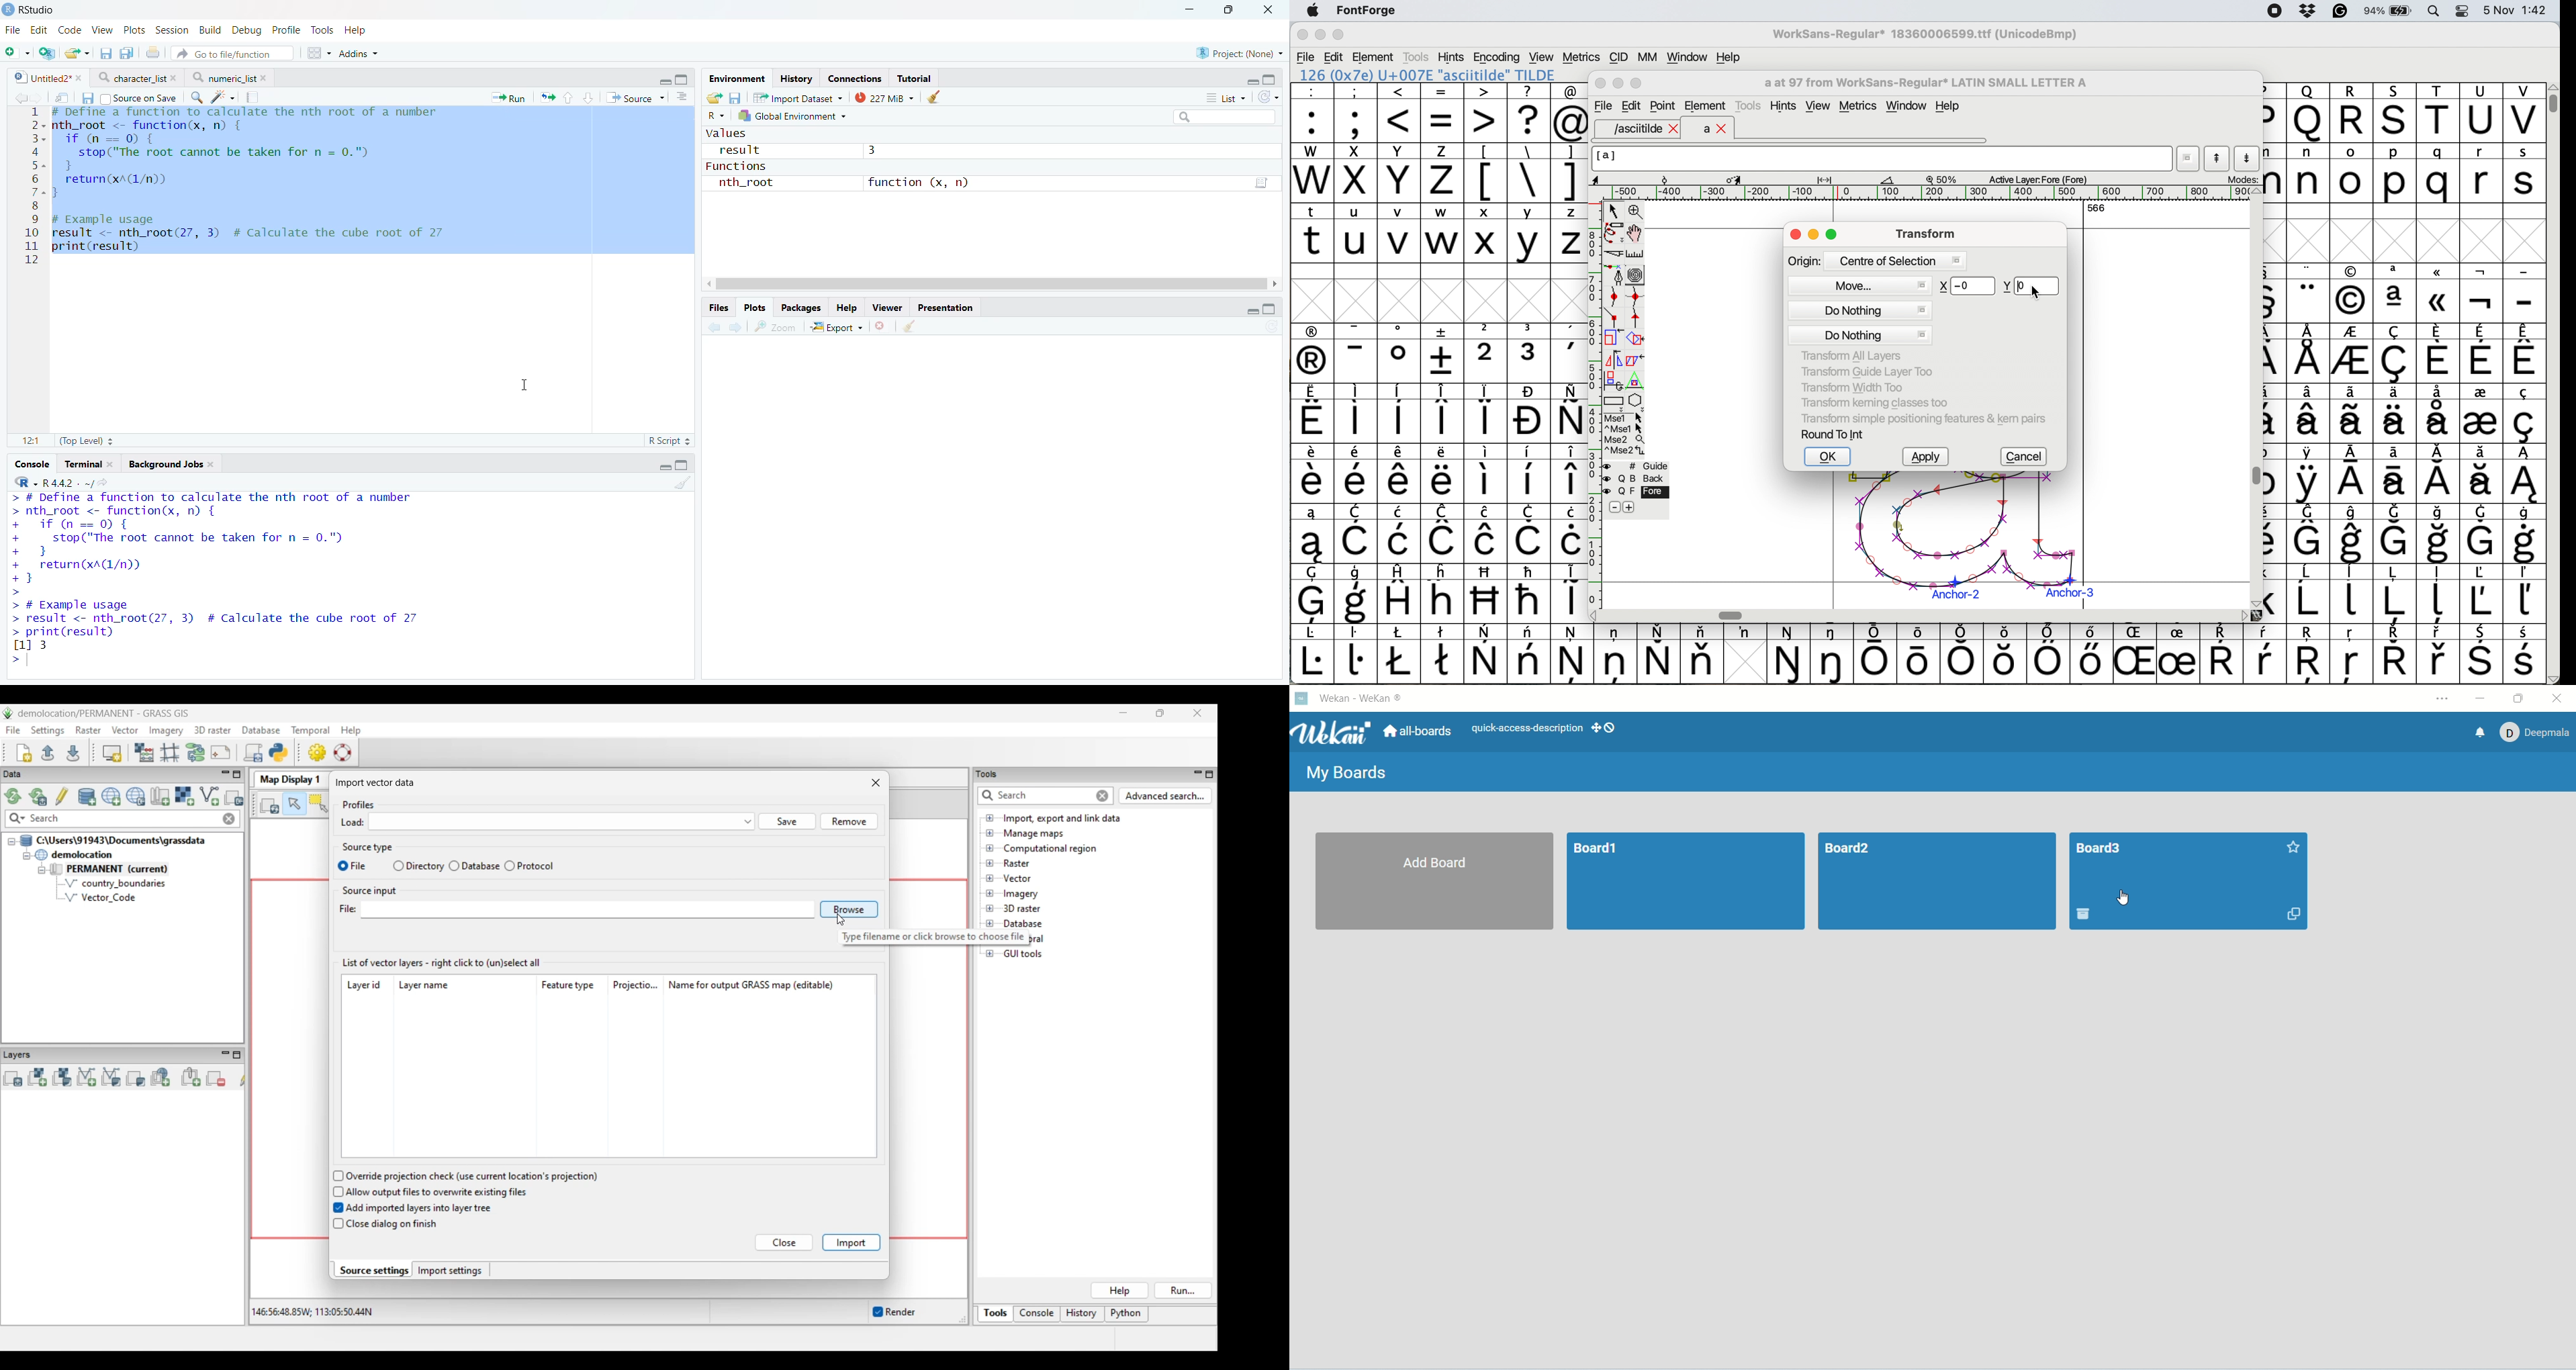 The image size is (2576, 1372). I want to click on Run the current line or selection, so click(508, 98).